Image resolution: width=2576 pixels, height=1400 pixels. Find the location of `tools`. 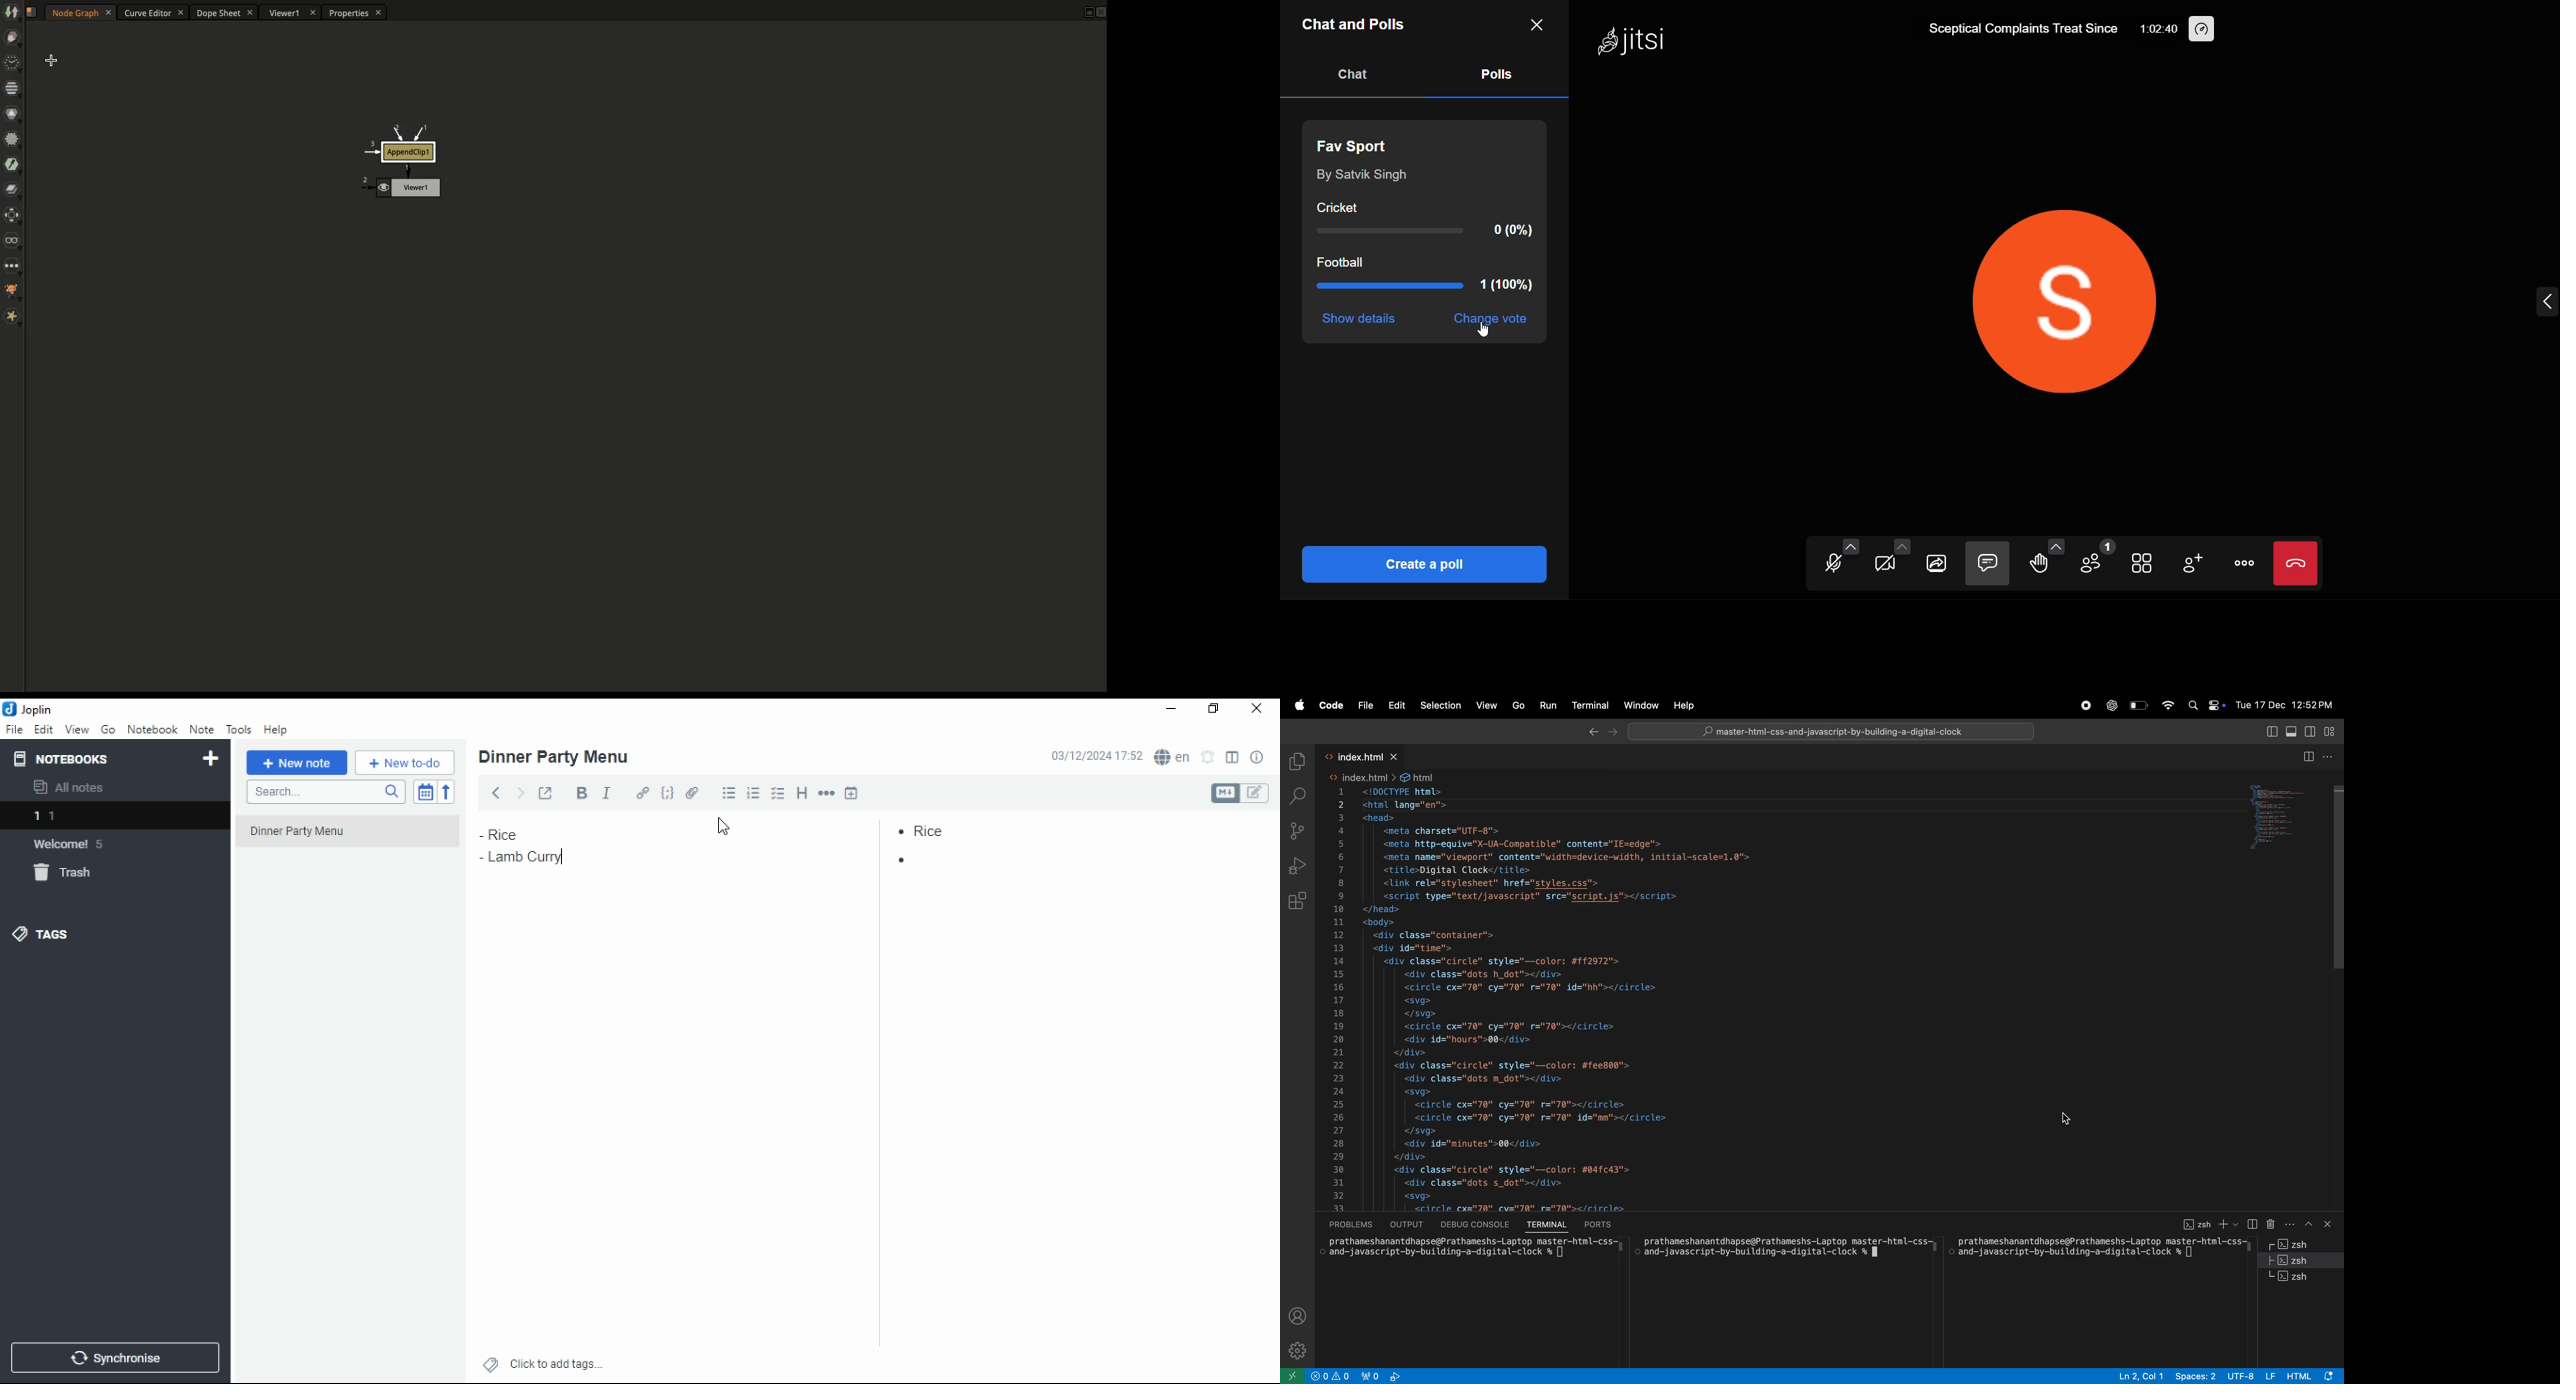

tools is located at coordinates (238, 728).